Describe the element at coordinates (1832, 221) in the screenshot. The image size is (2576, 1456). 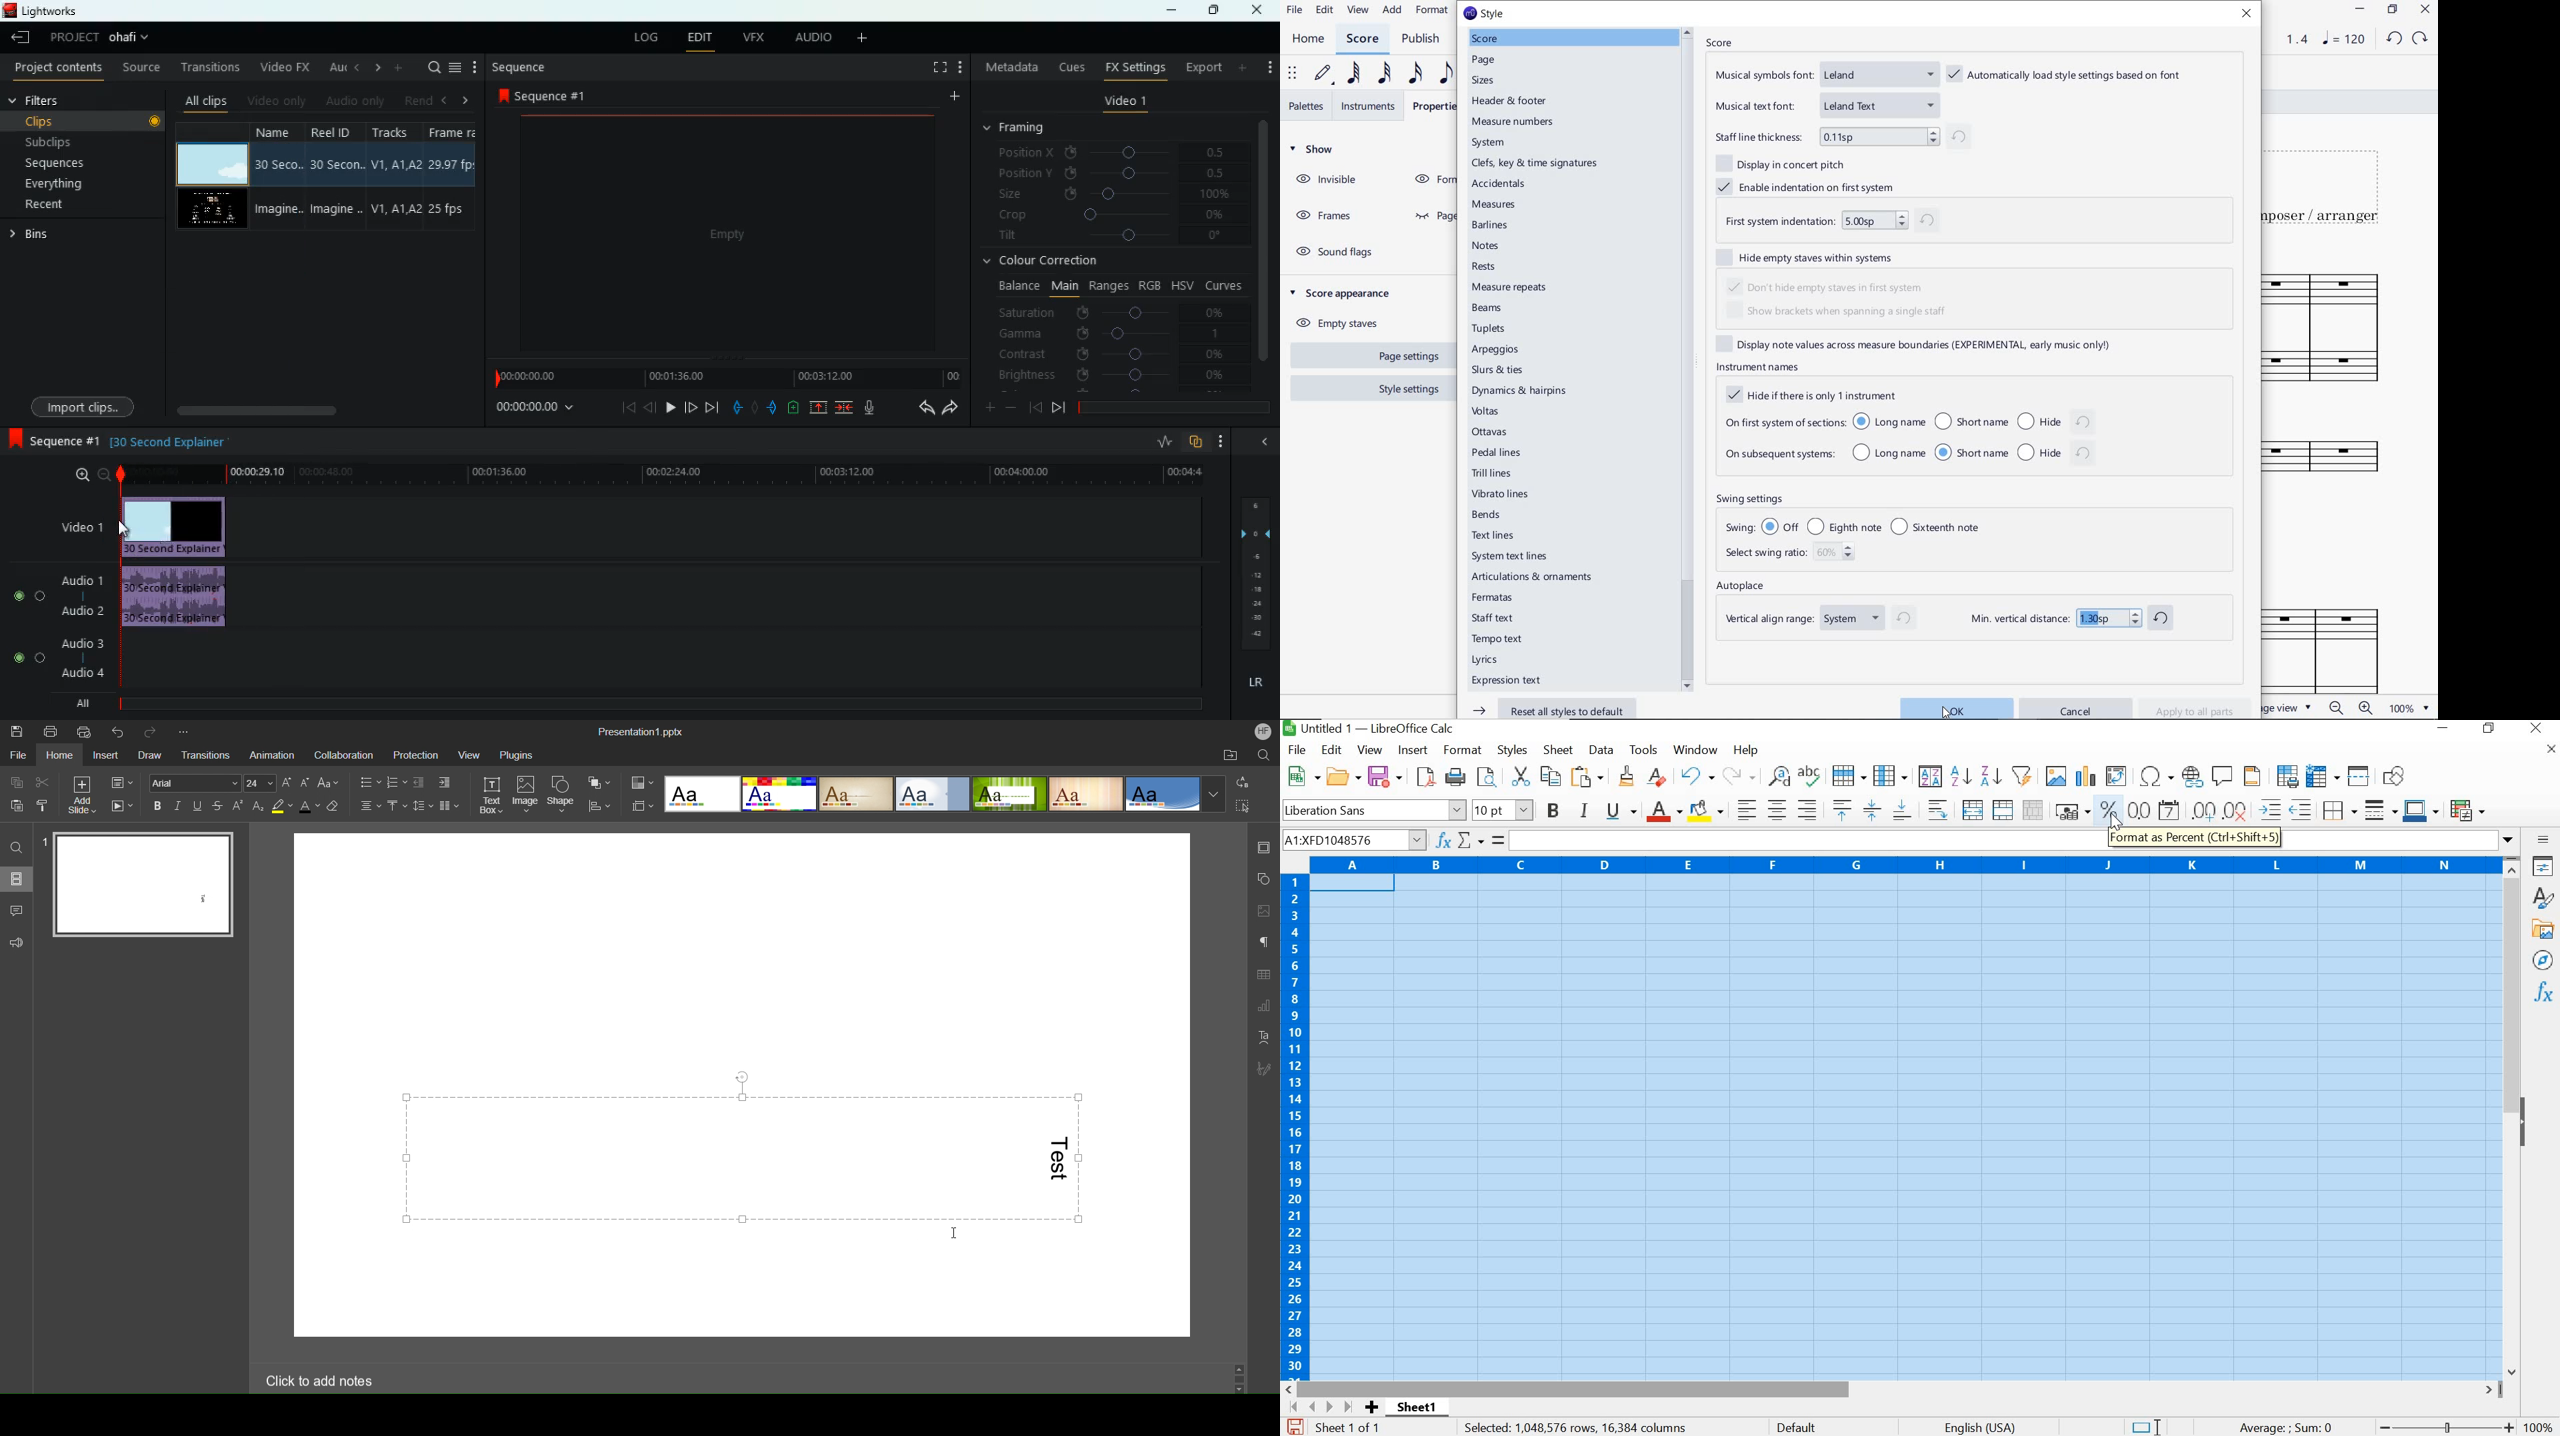
I see `FIRST SYSTEM INDENTATION` at that location.